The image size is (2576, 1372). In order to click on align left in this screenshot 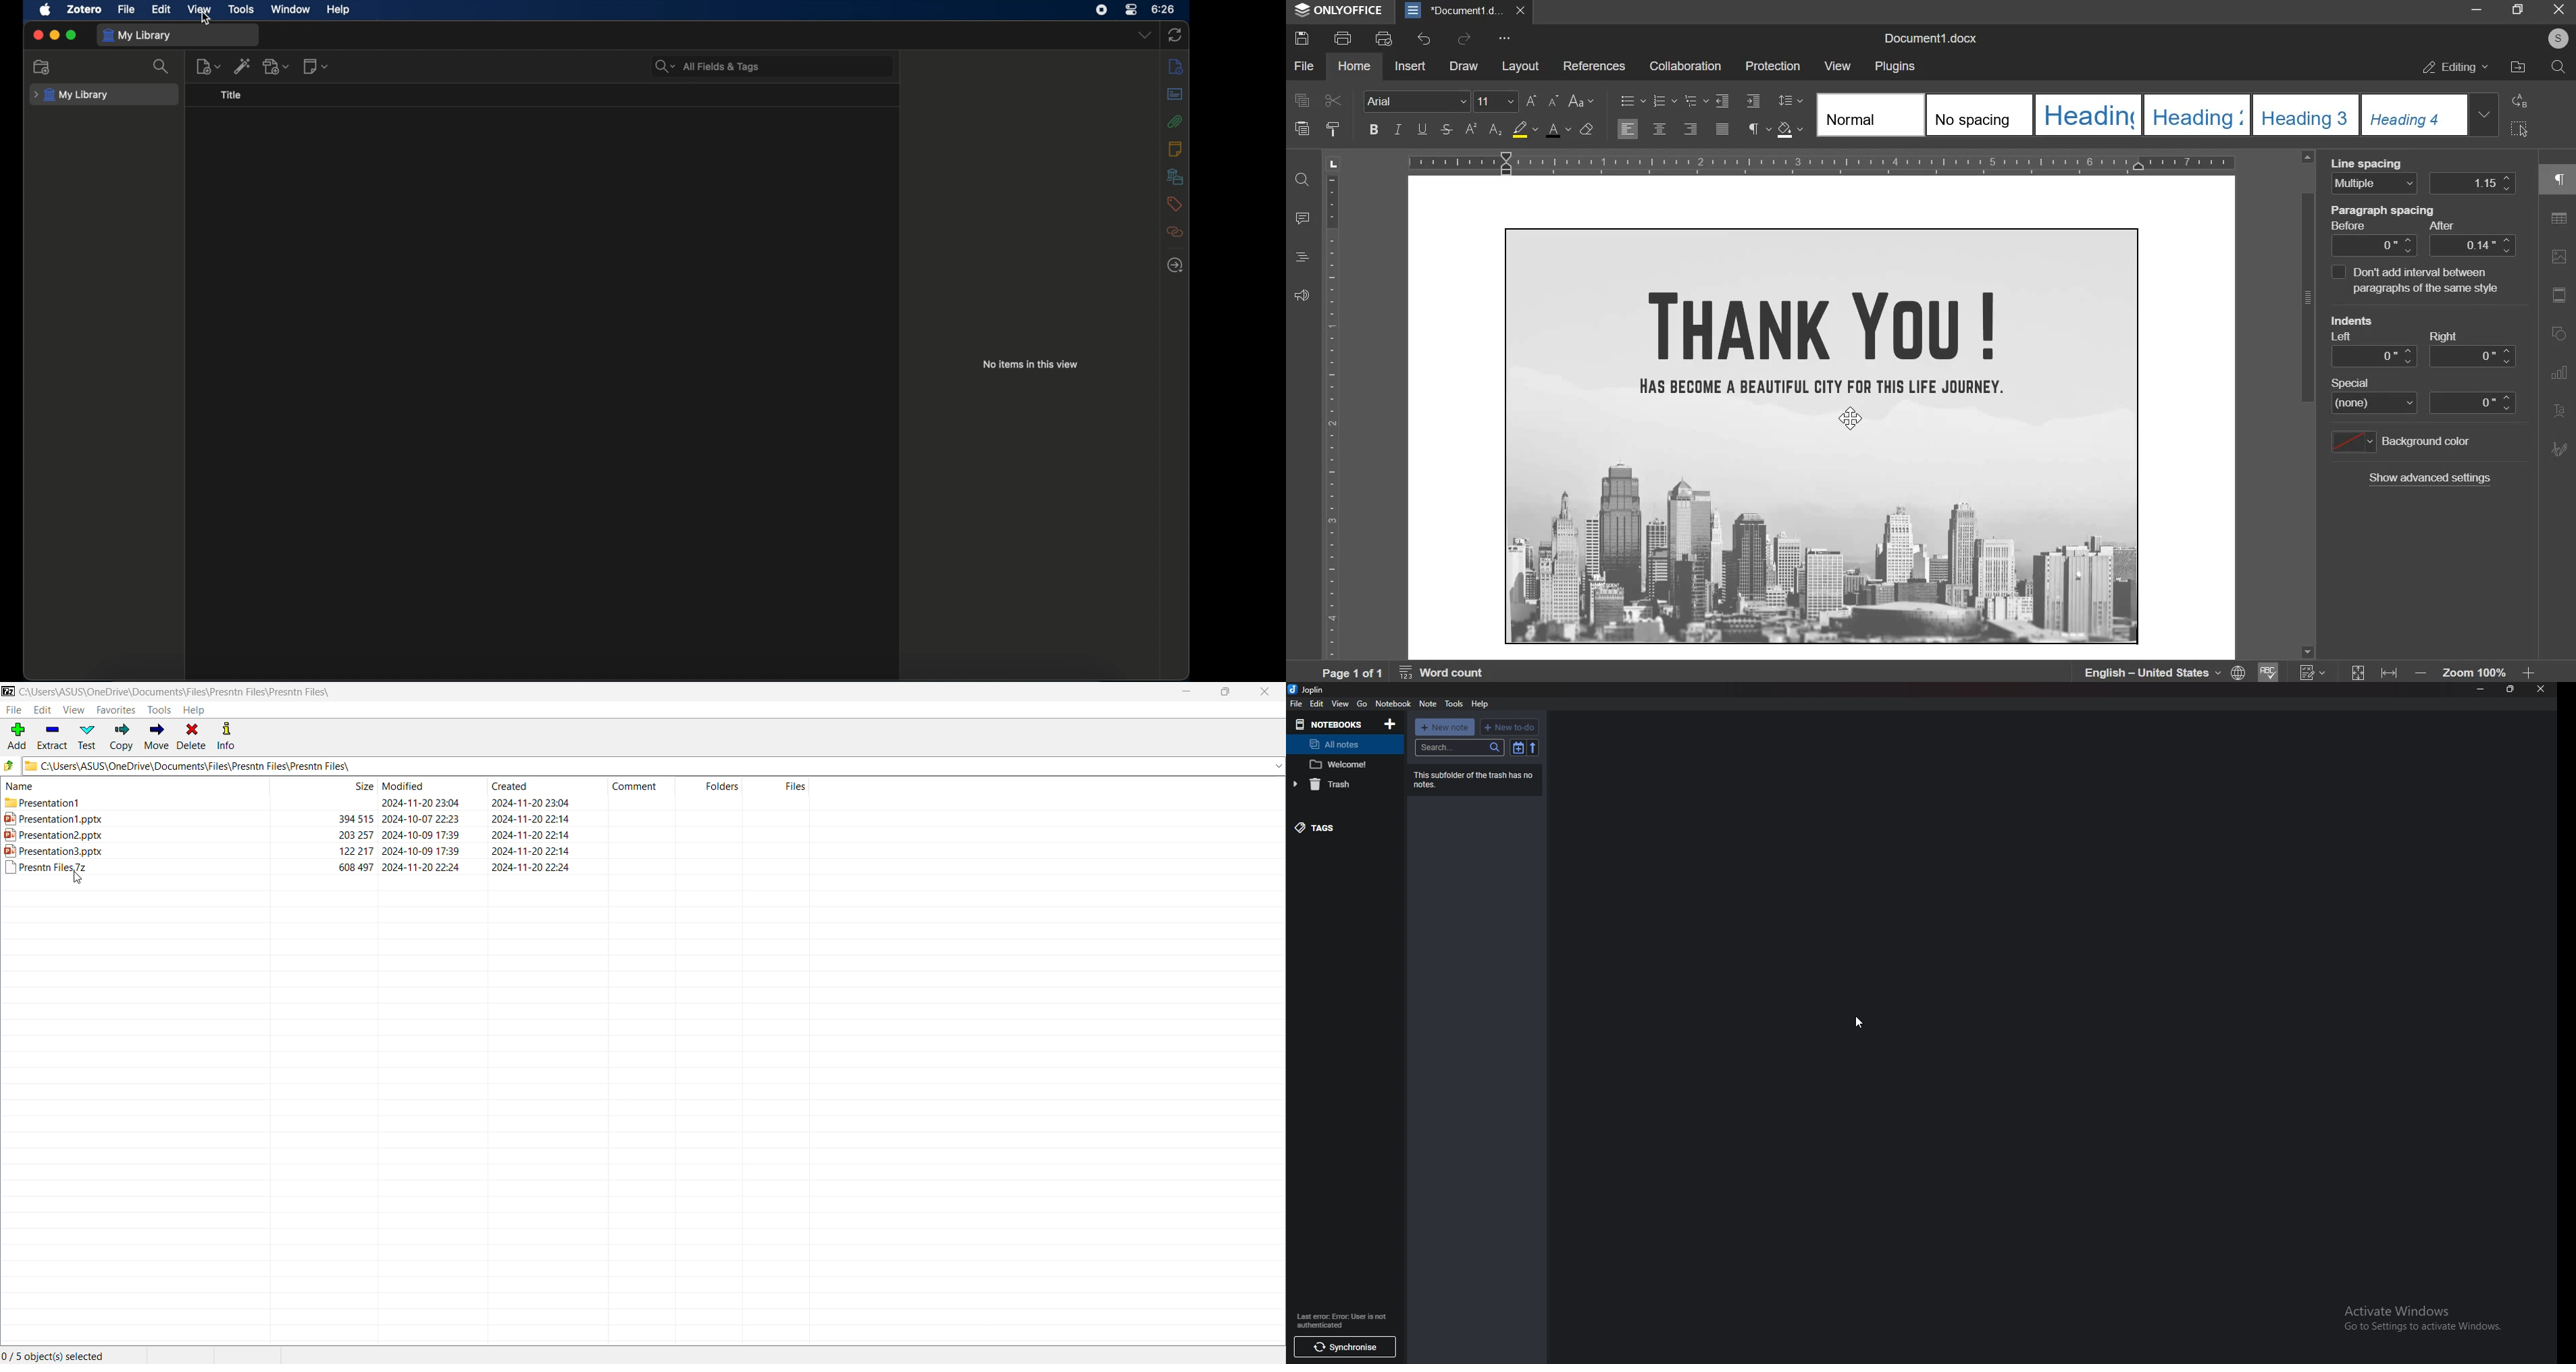, I will do `click(1627, 128)`.